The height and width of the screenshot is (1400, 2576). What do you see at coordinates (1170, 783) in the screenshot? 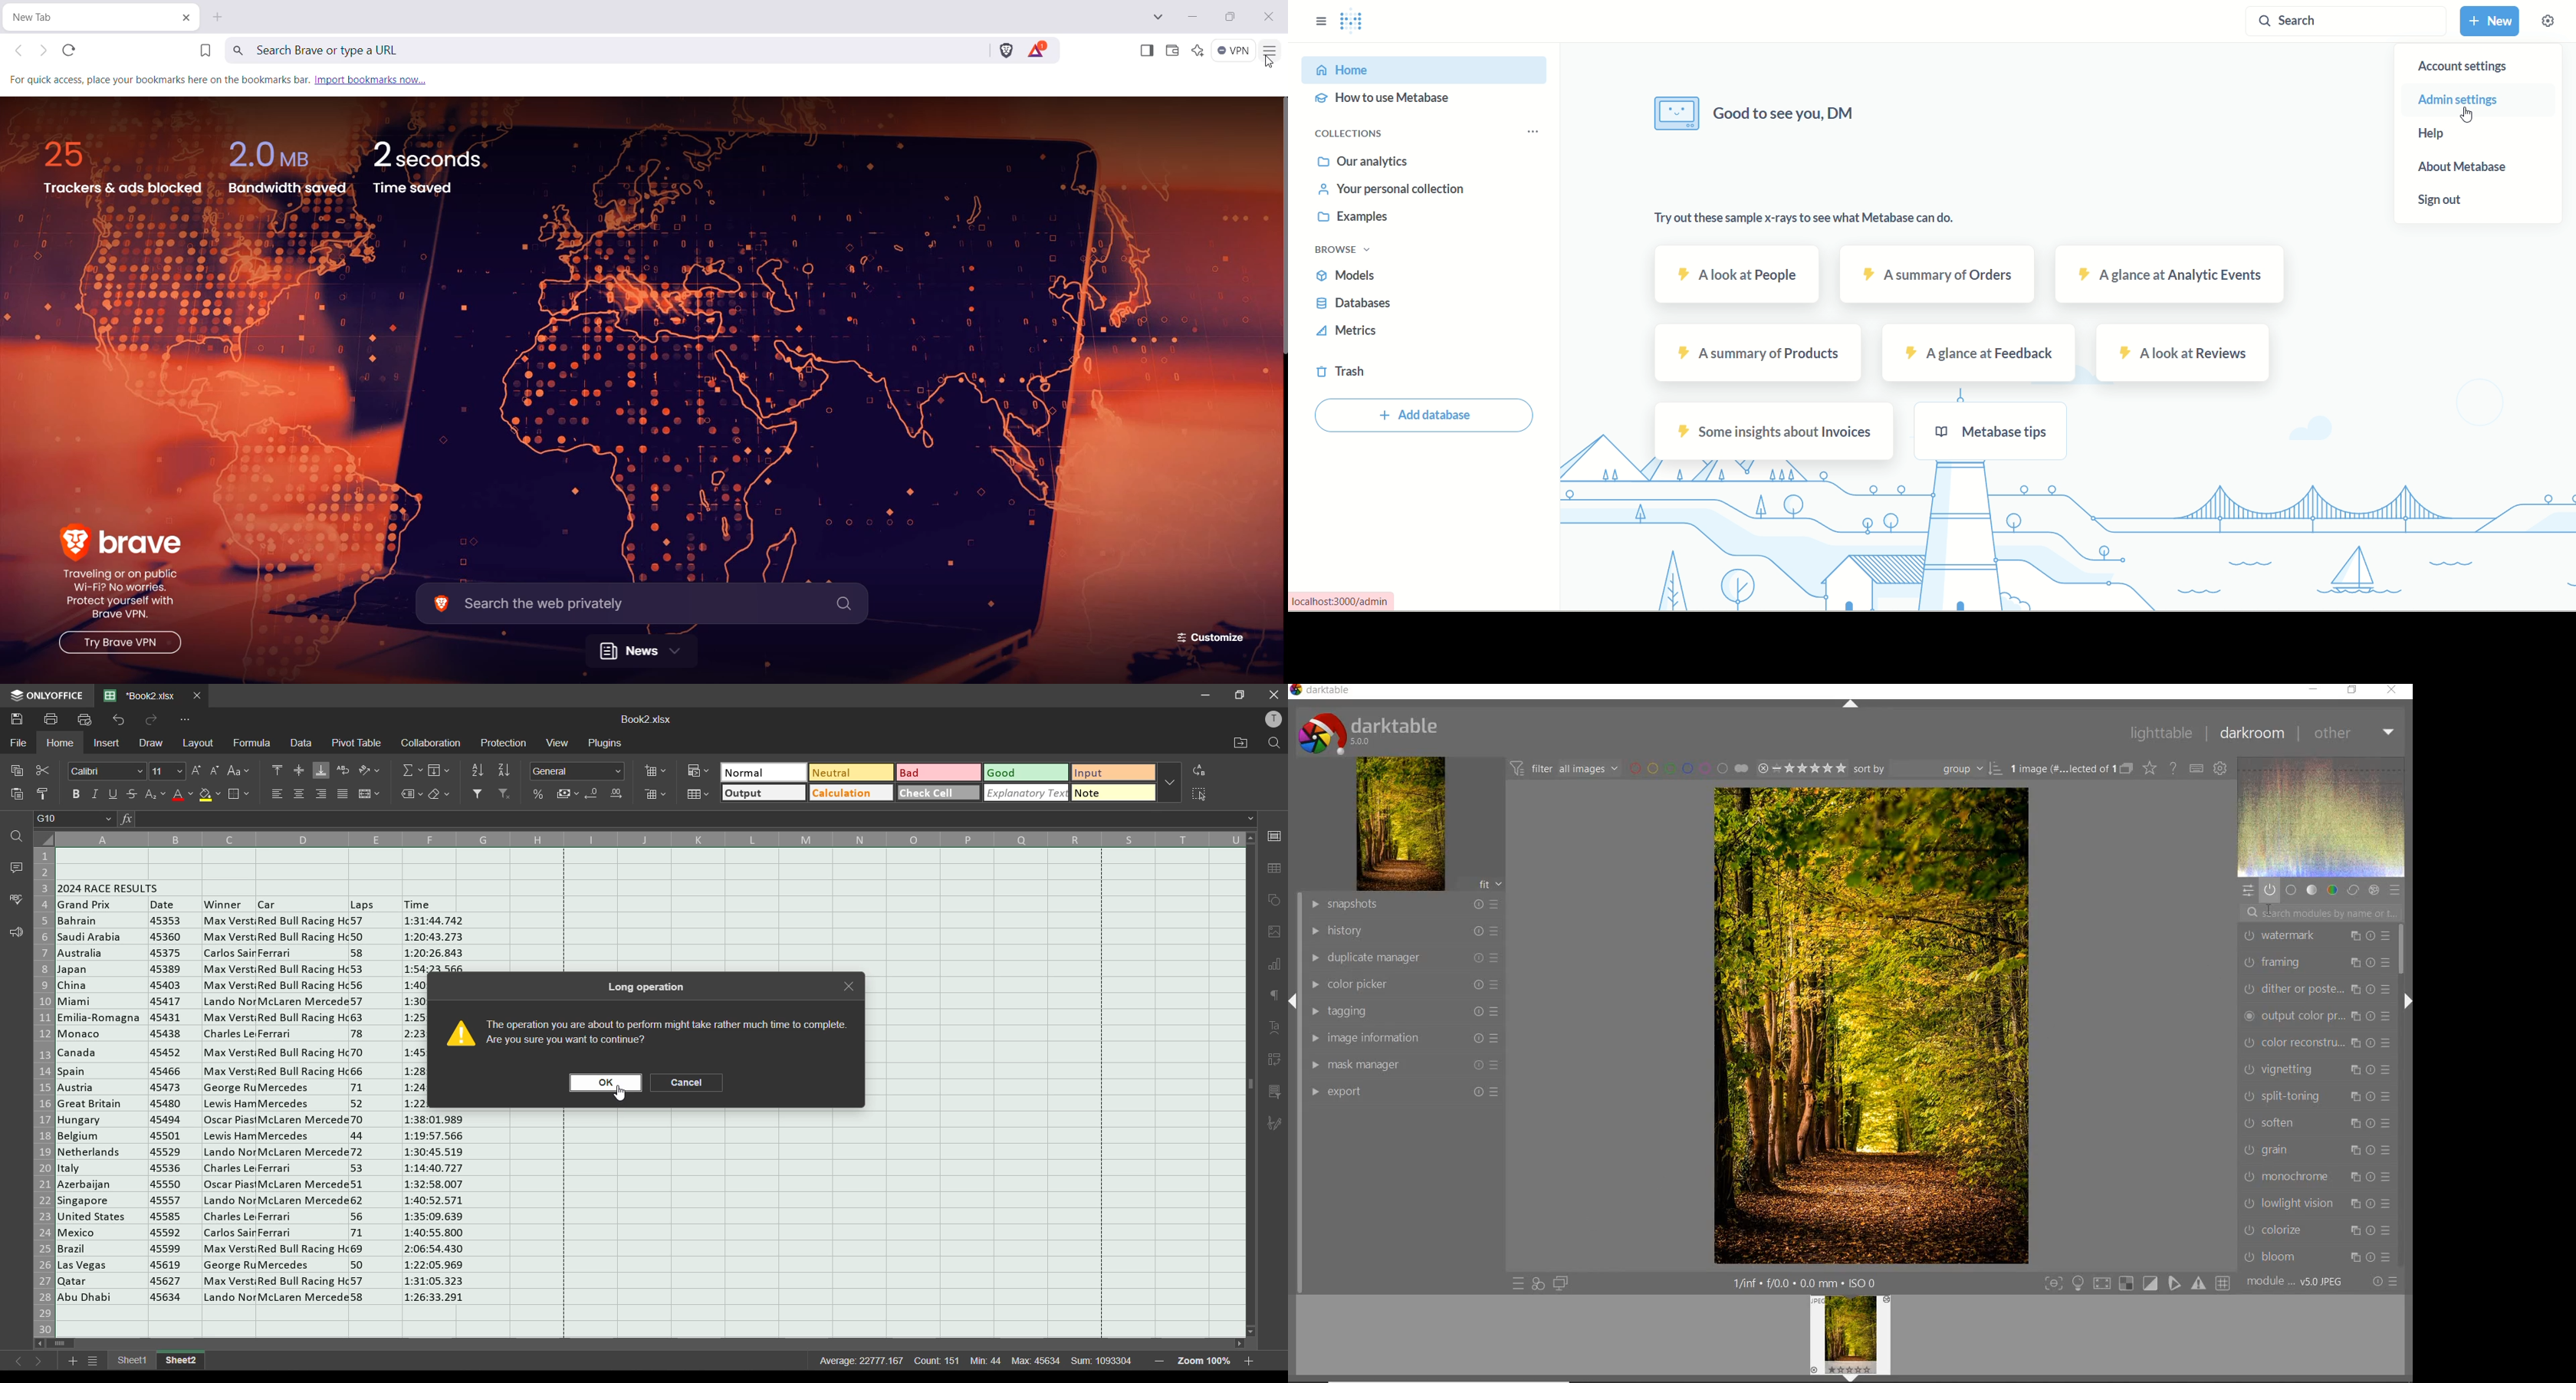
I see `more options` at bounding box center [1170, 783].